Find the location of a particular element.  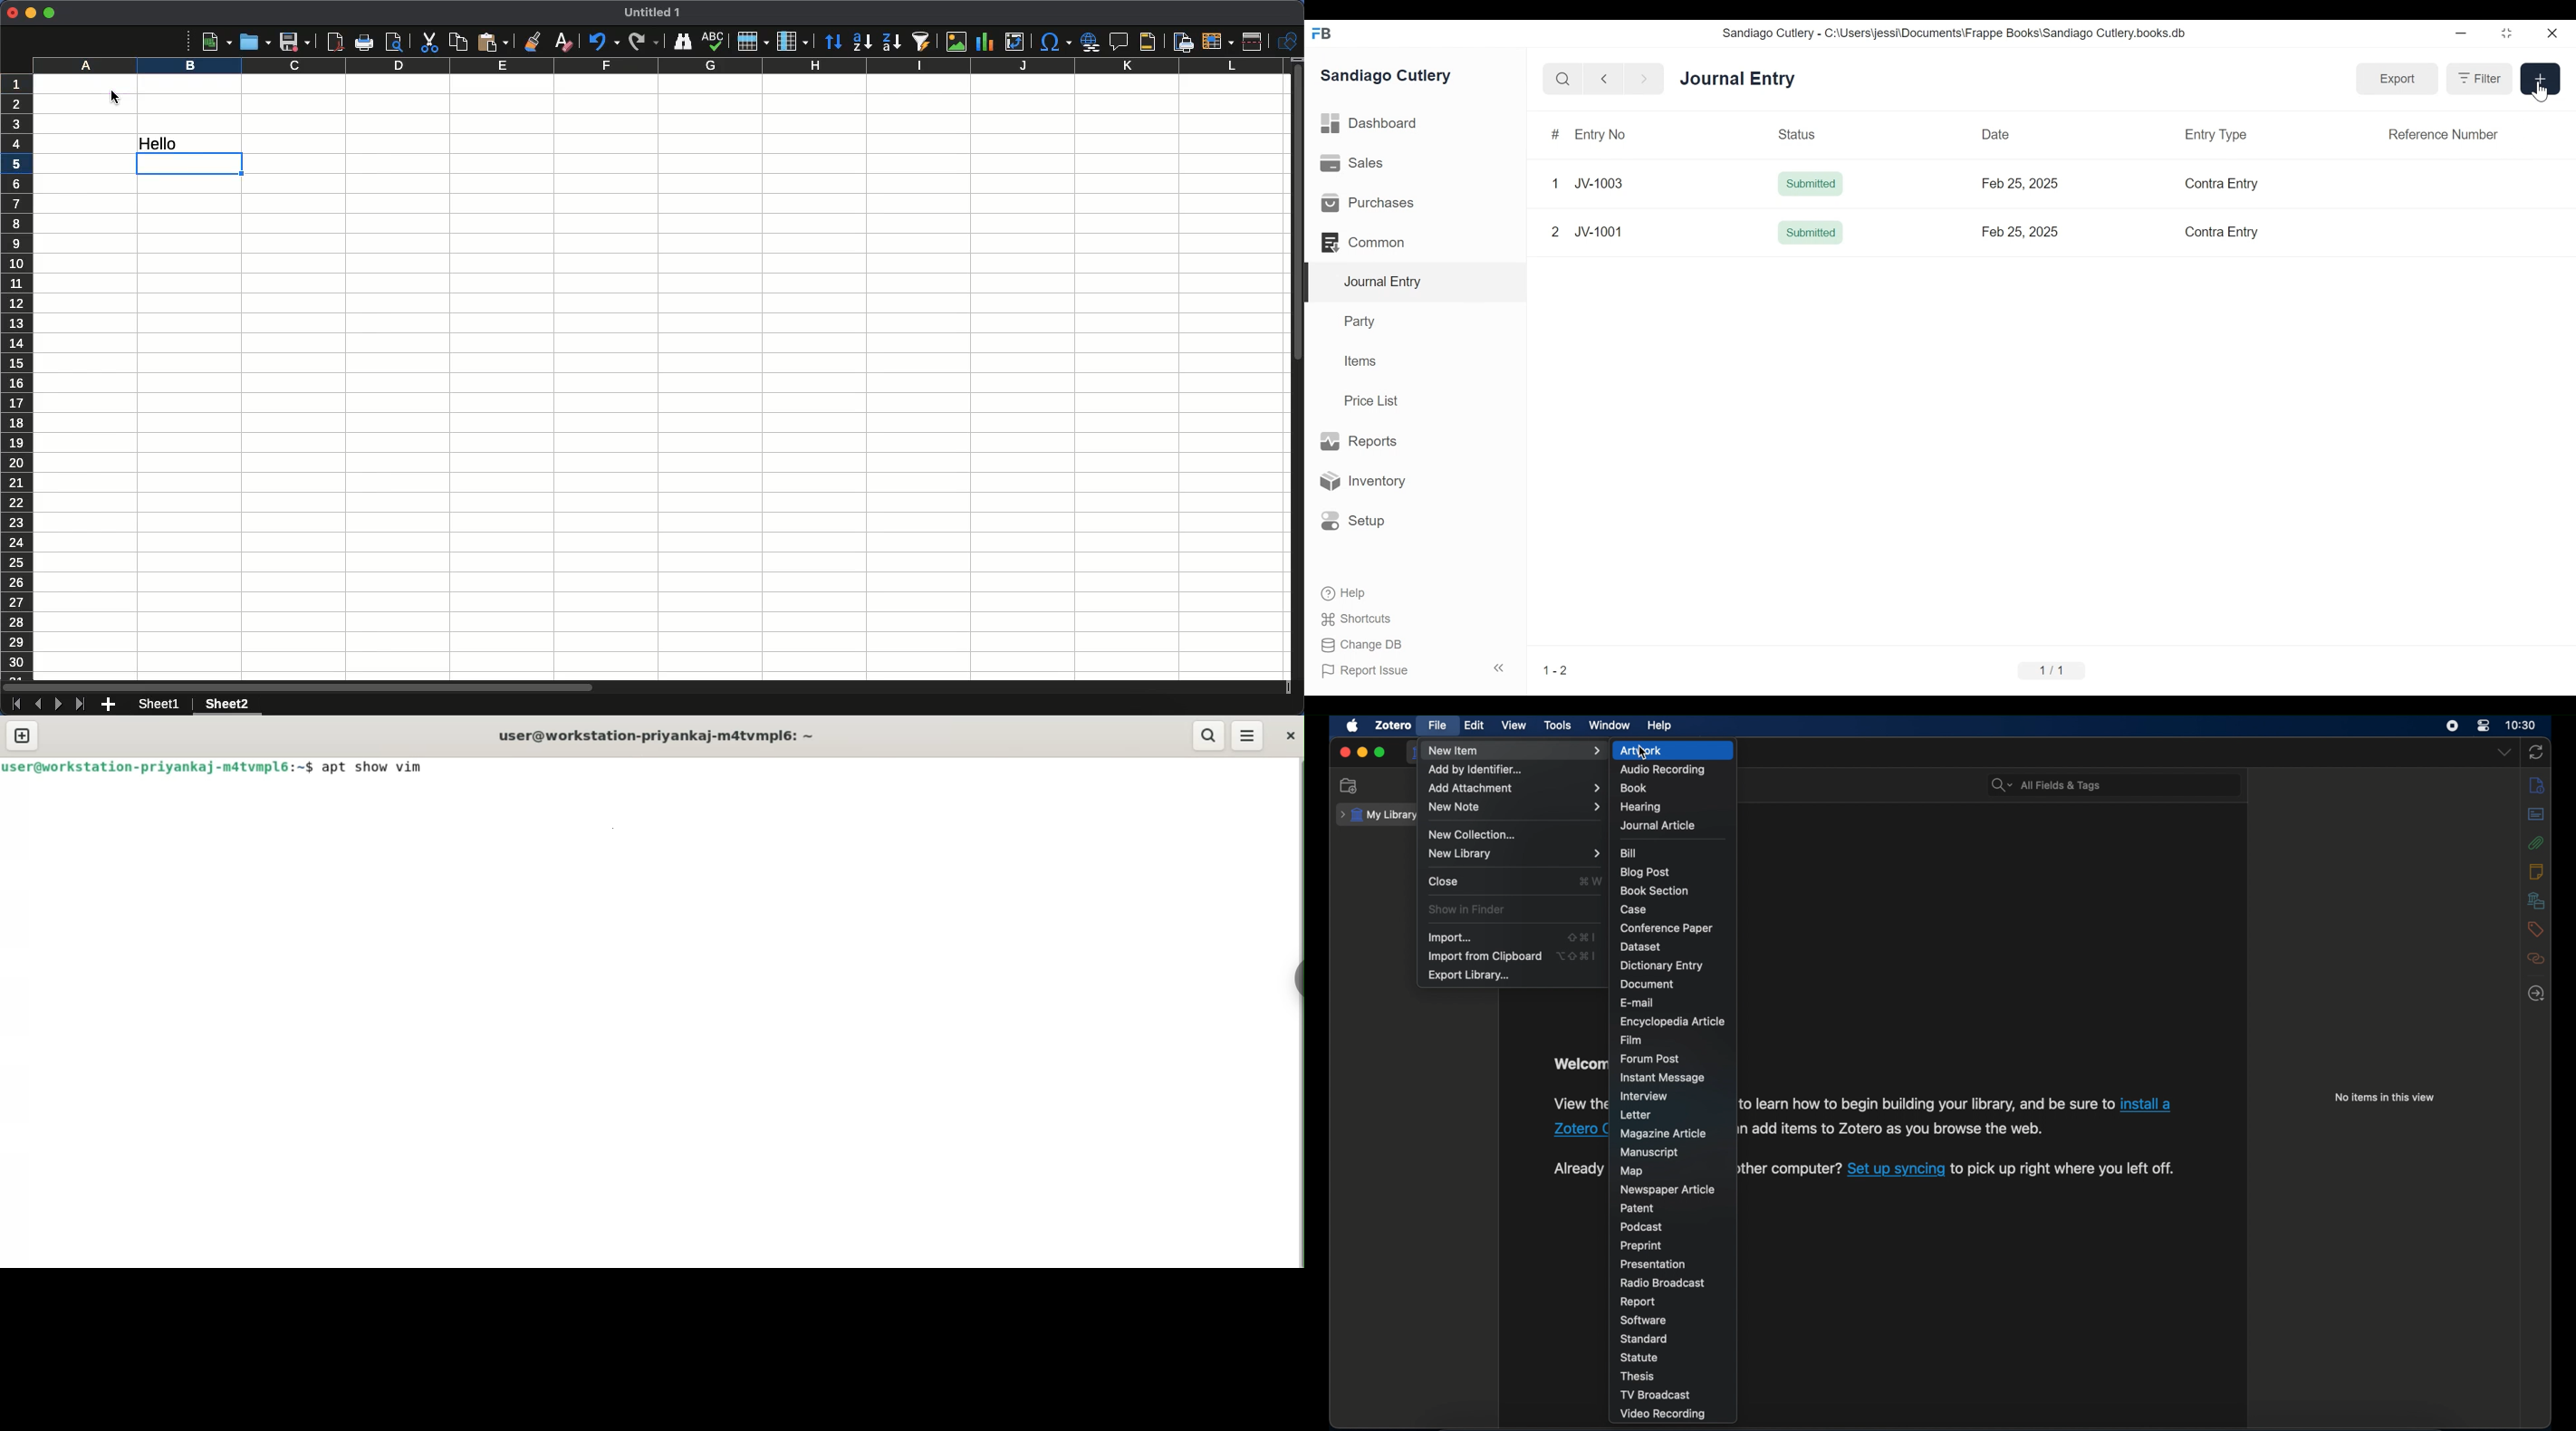

Items is located at coordinates (1359, 360).